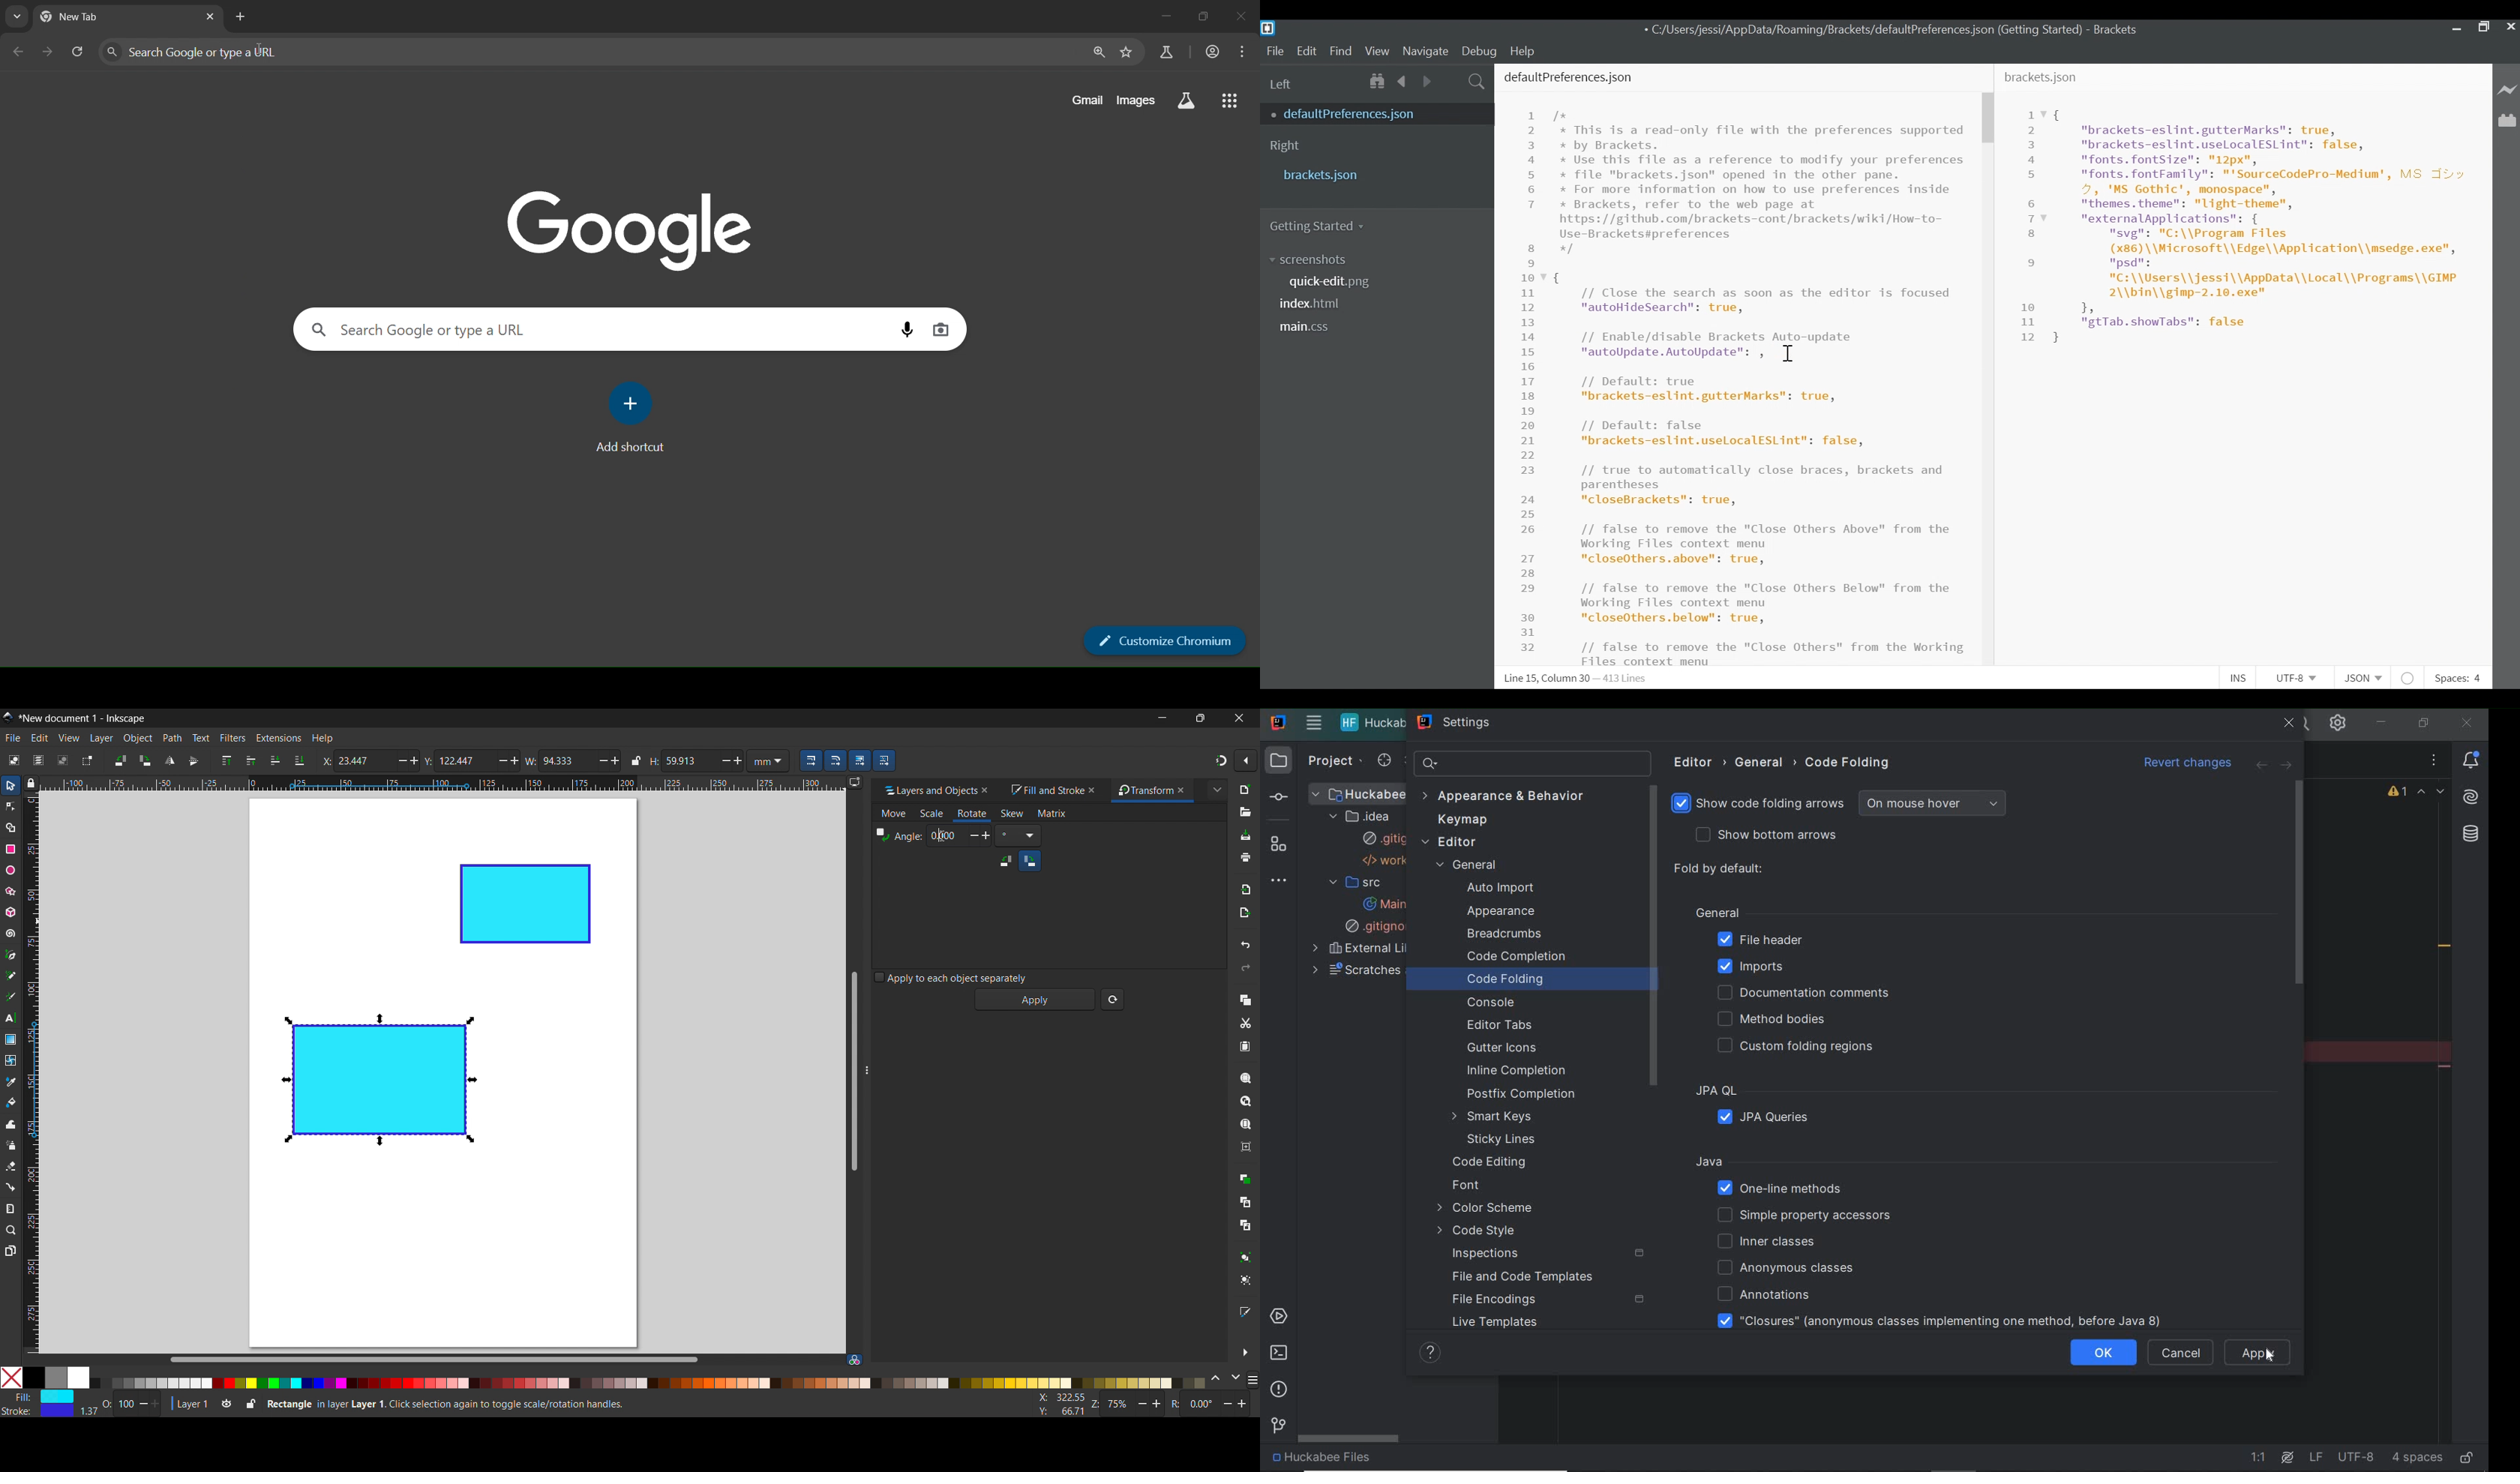  Describe the element at coordinates (1282, 84) in the screenshot. I see `Left` at that location.